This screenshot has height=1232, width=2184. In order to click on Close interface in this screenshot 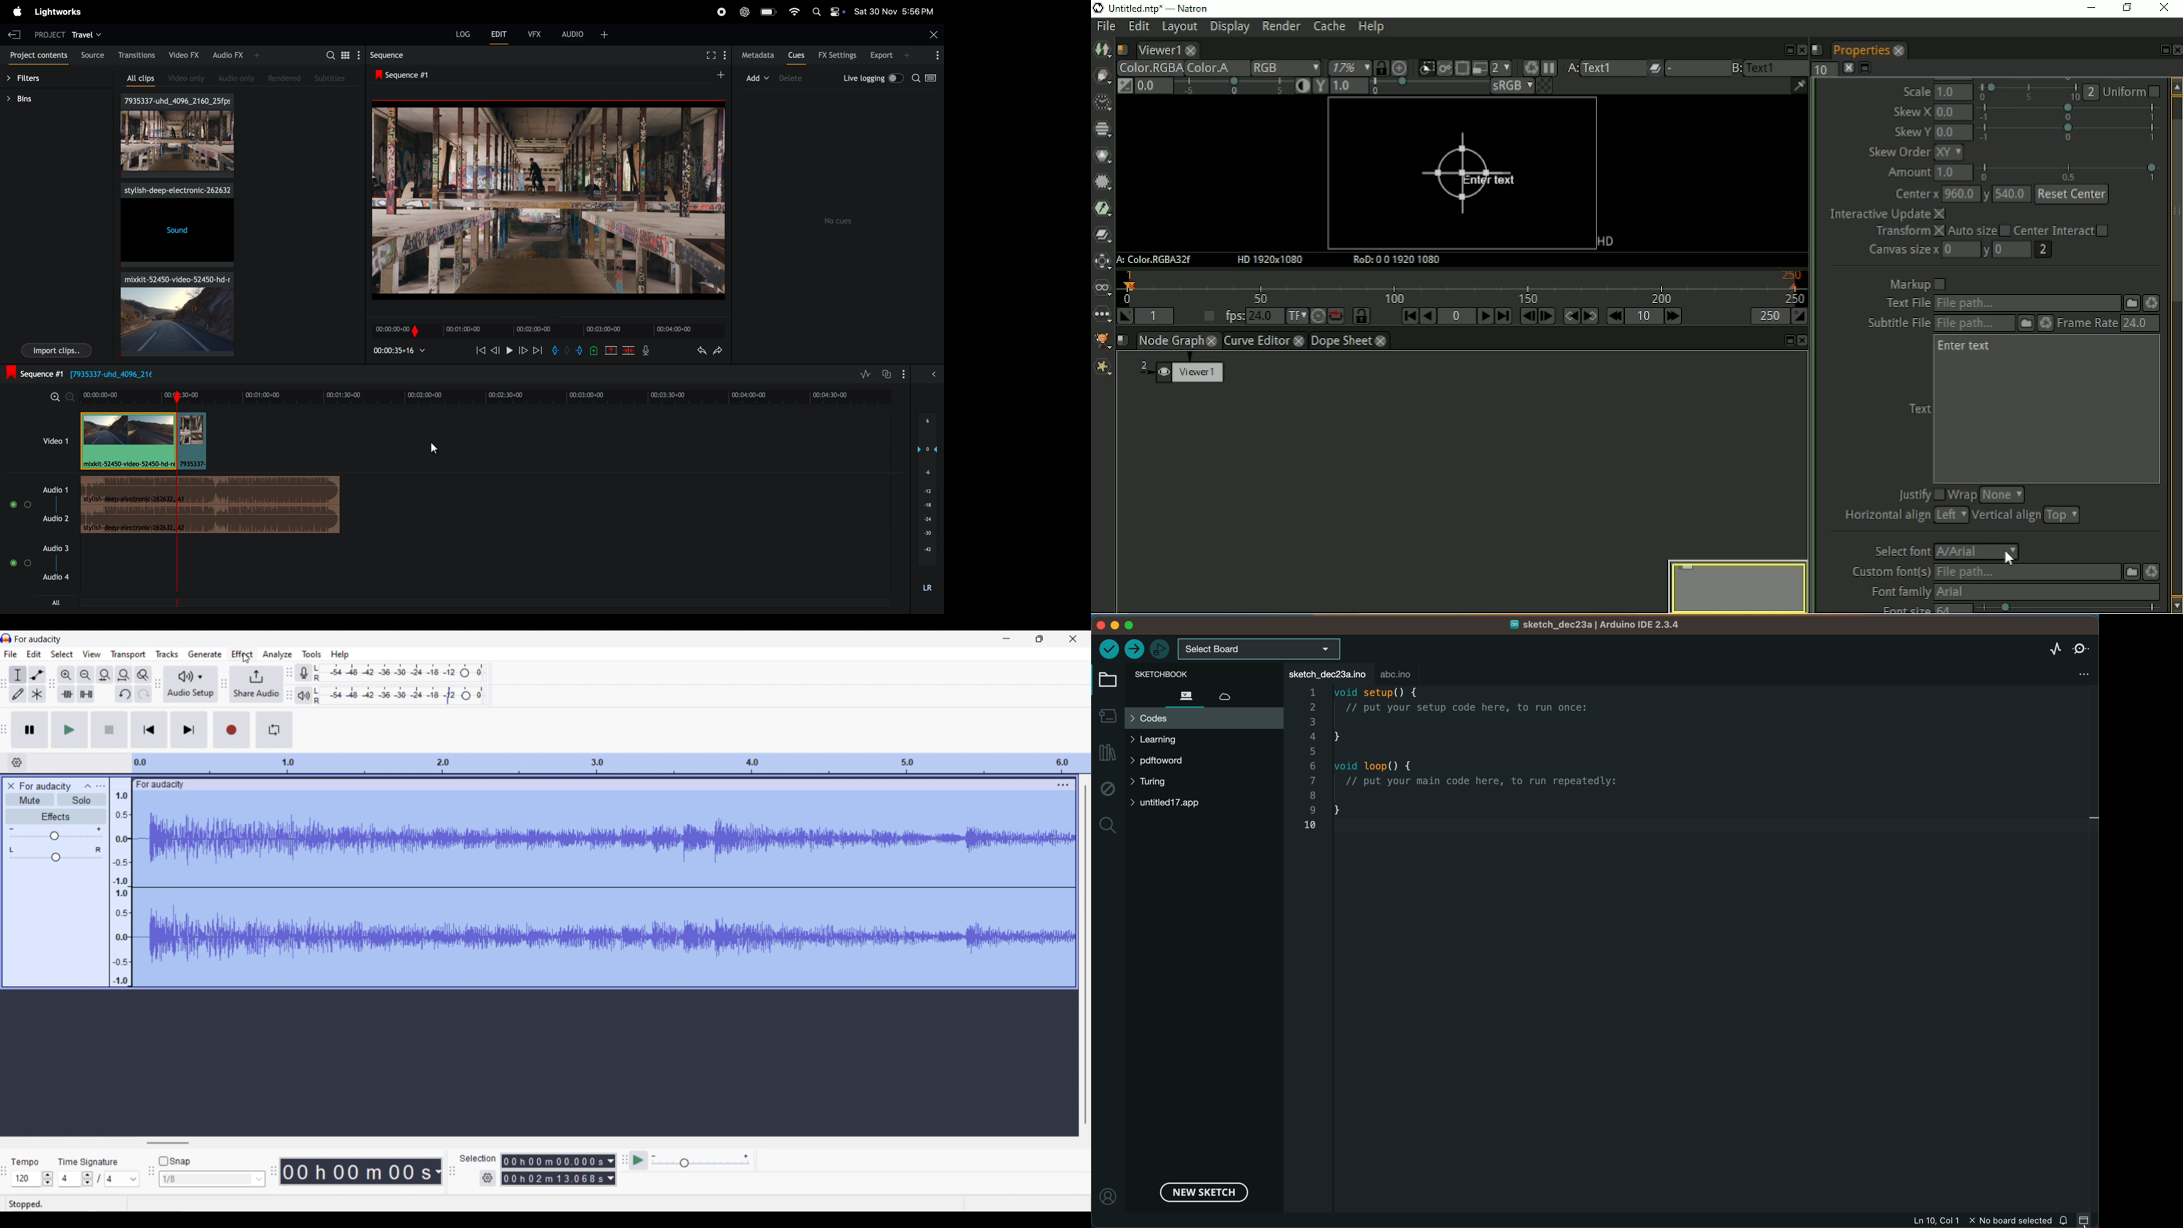, I will do `click(1074, 639)`.